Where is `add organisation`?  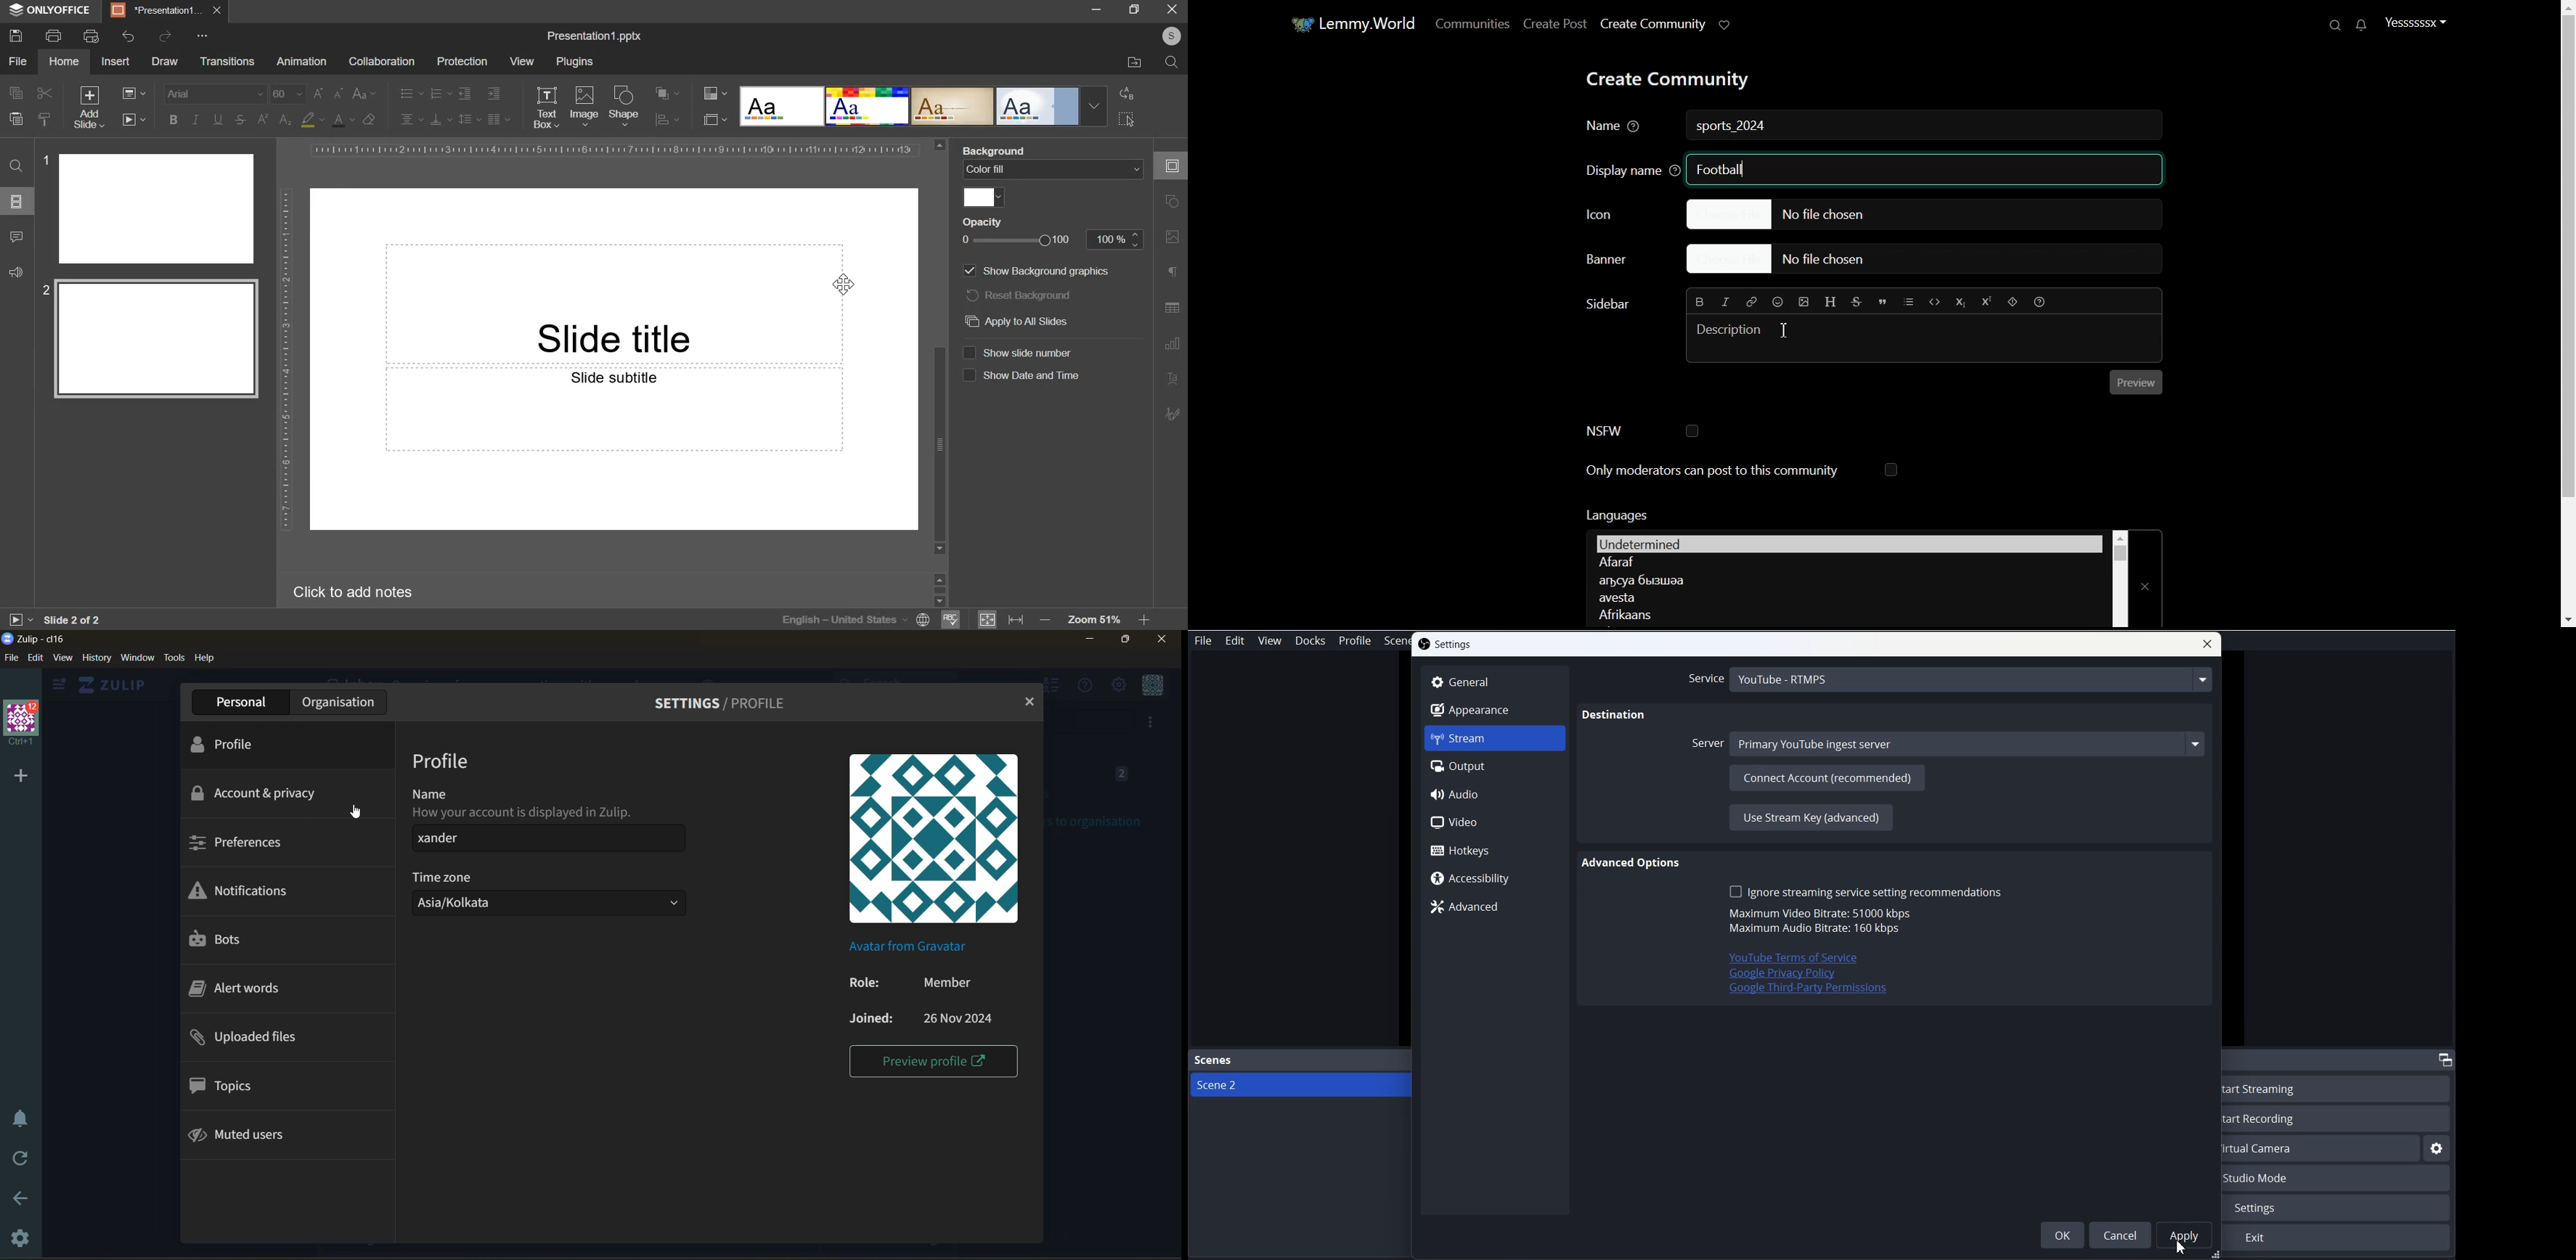
add organisation is located at coordinates (16, 773).